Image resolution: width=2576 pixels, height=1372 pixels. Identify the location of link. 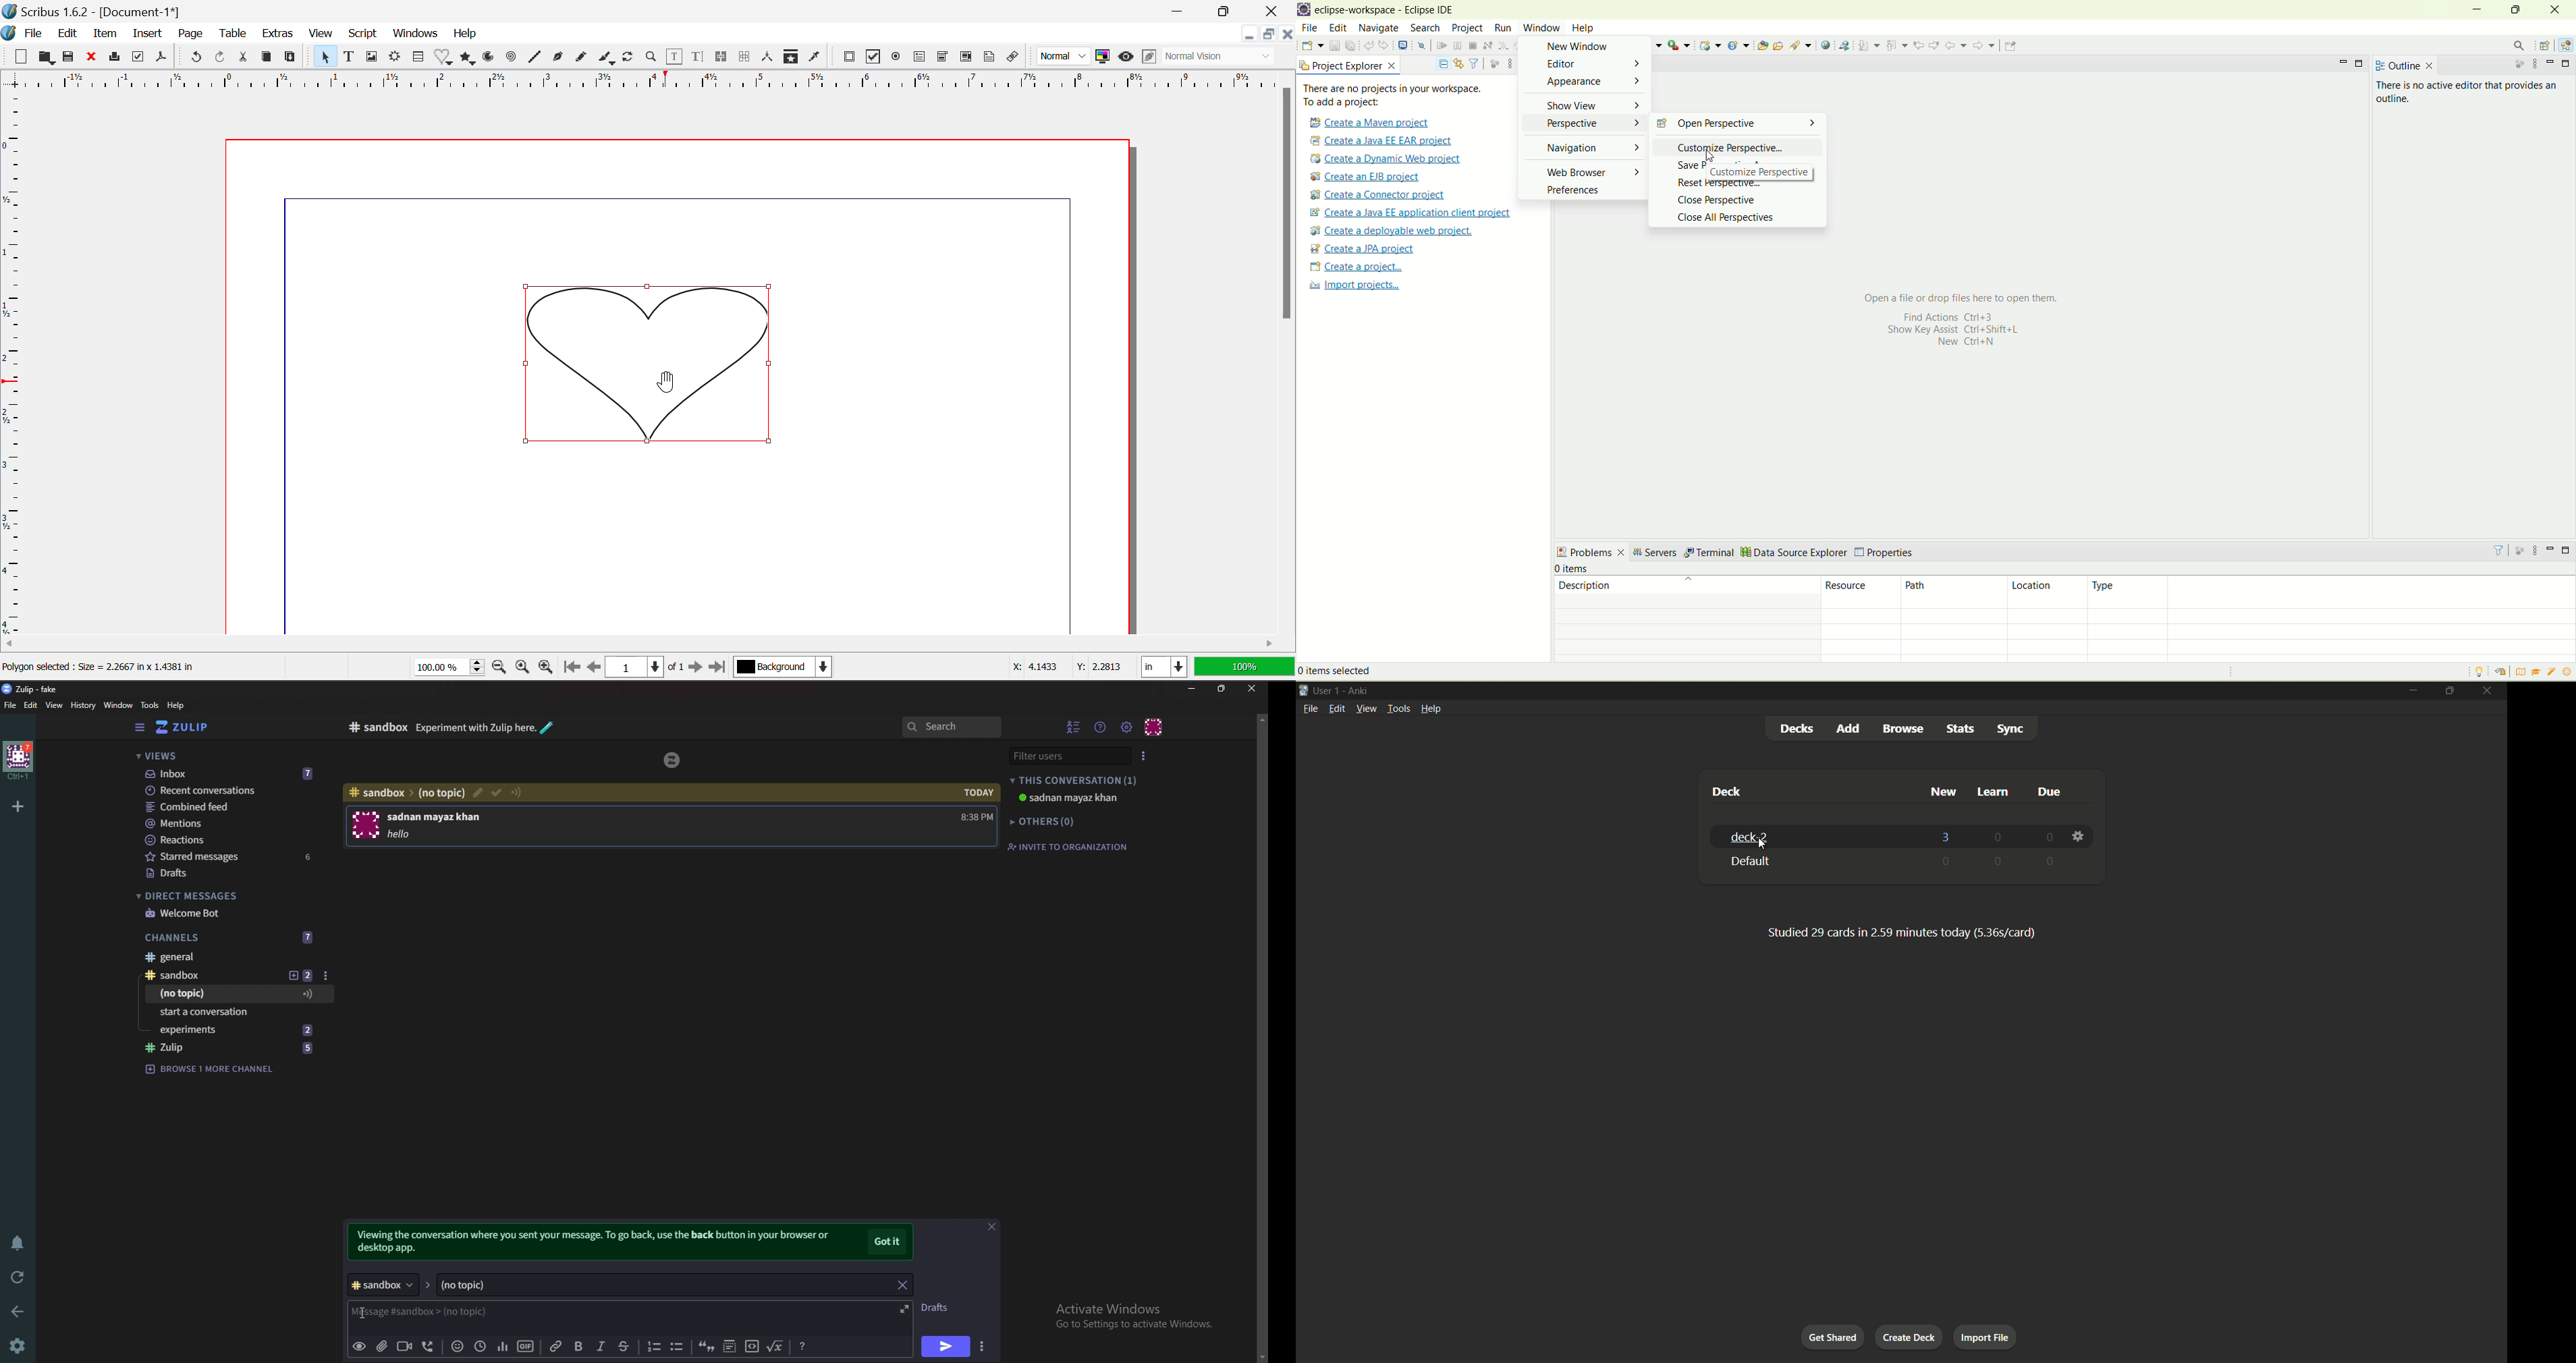
(556, 1346).